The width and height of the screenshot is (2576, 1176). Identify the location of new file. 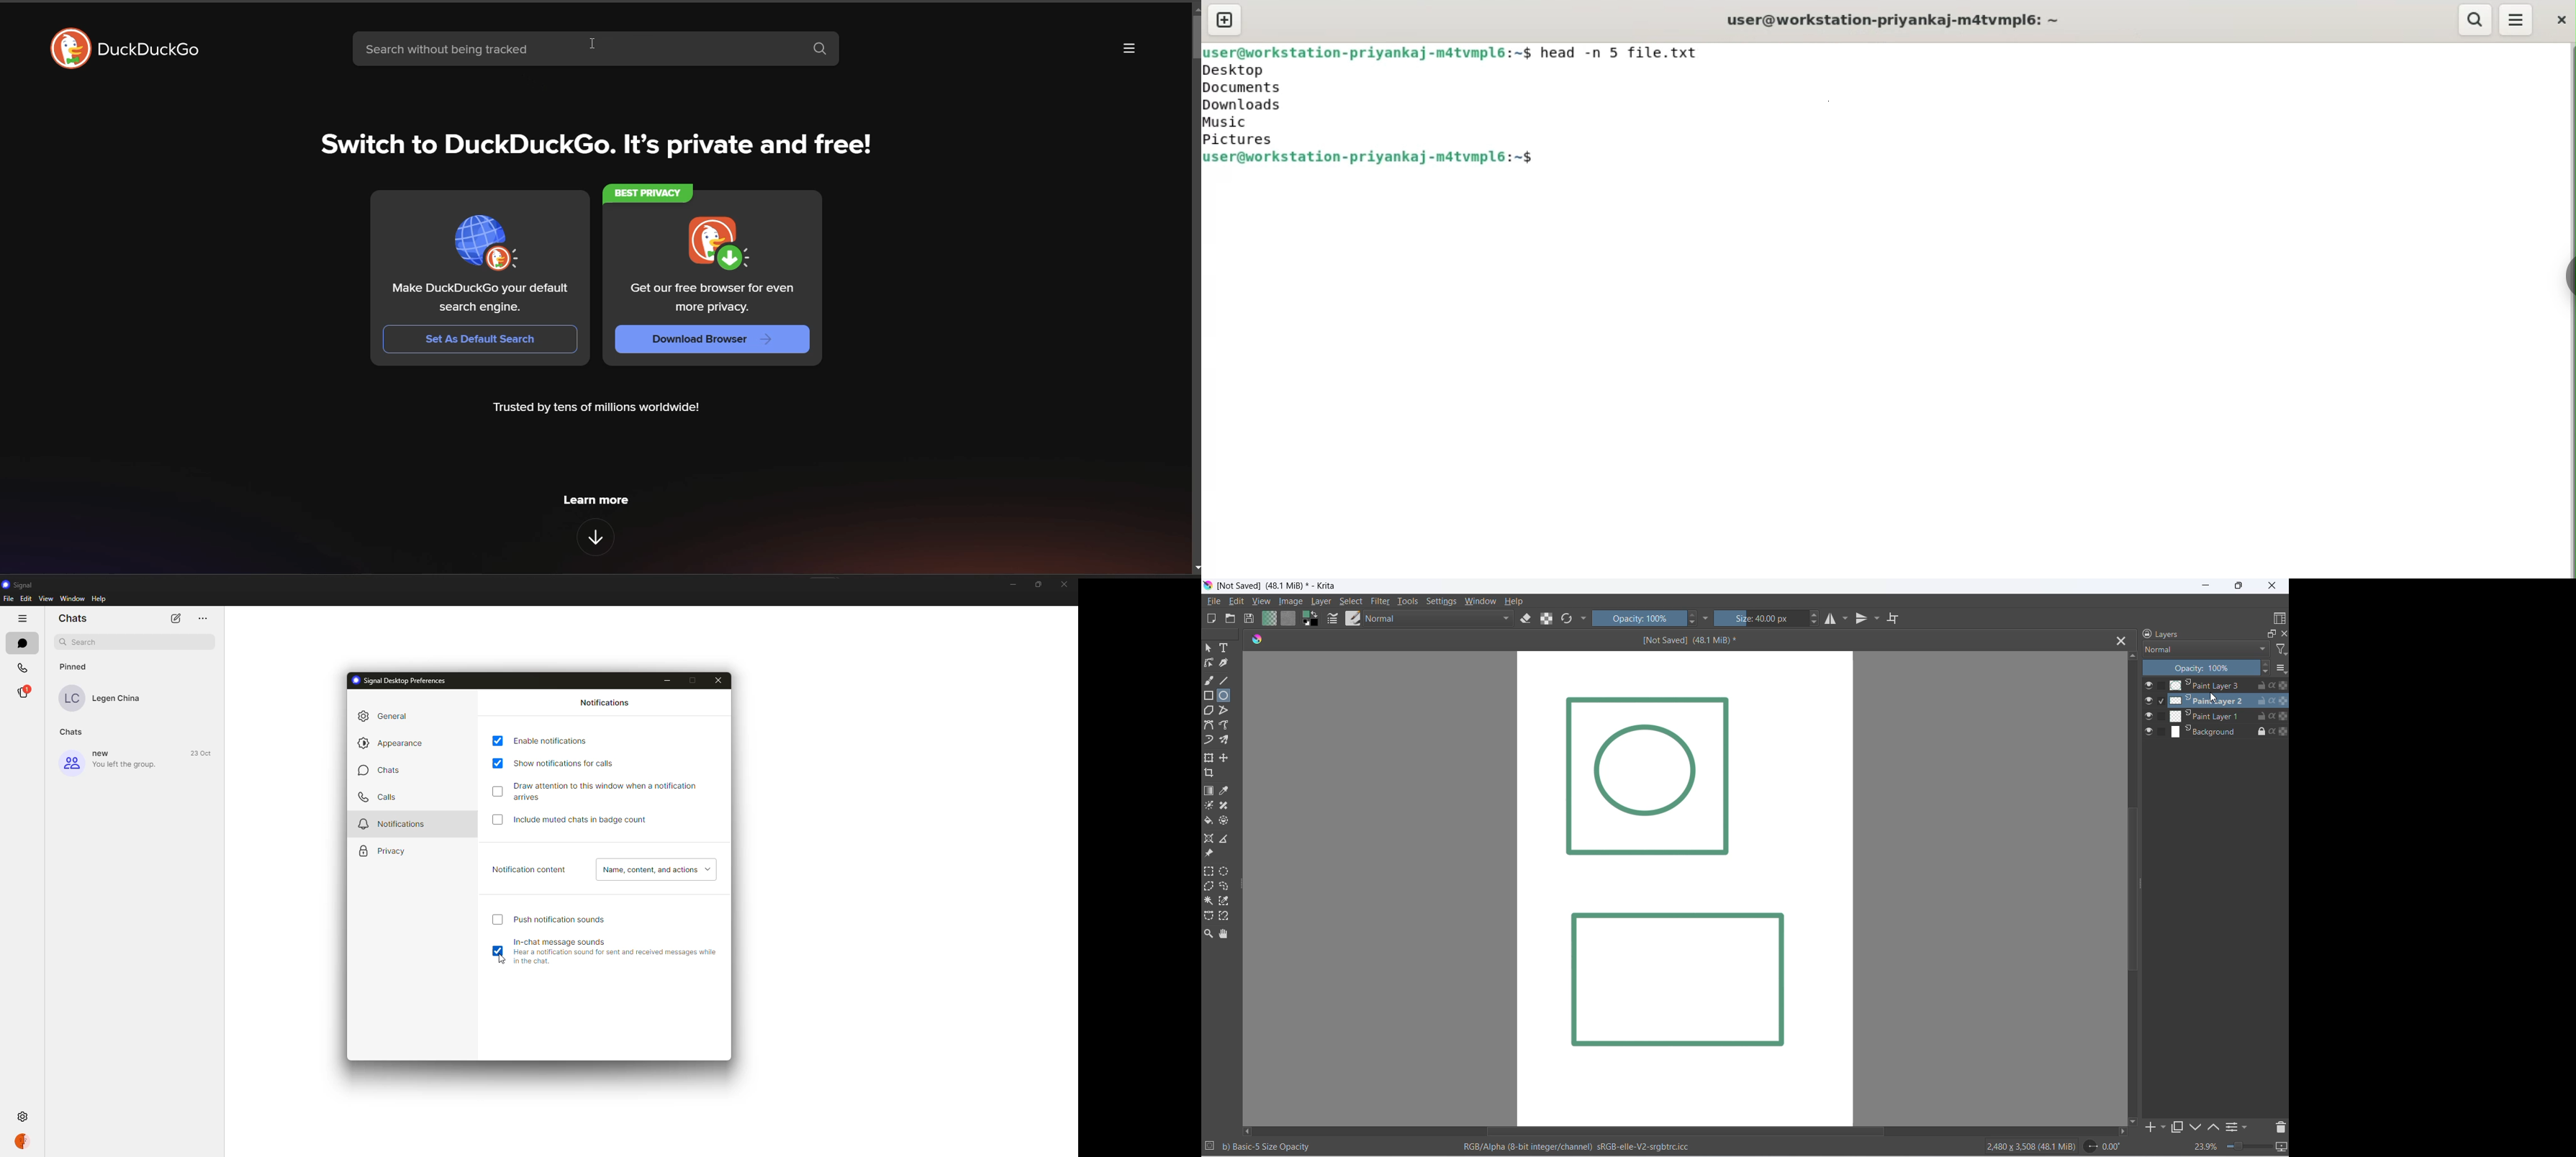
(1214, 618).